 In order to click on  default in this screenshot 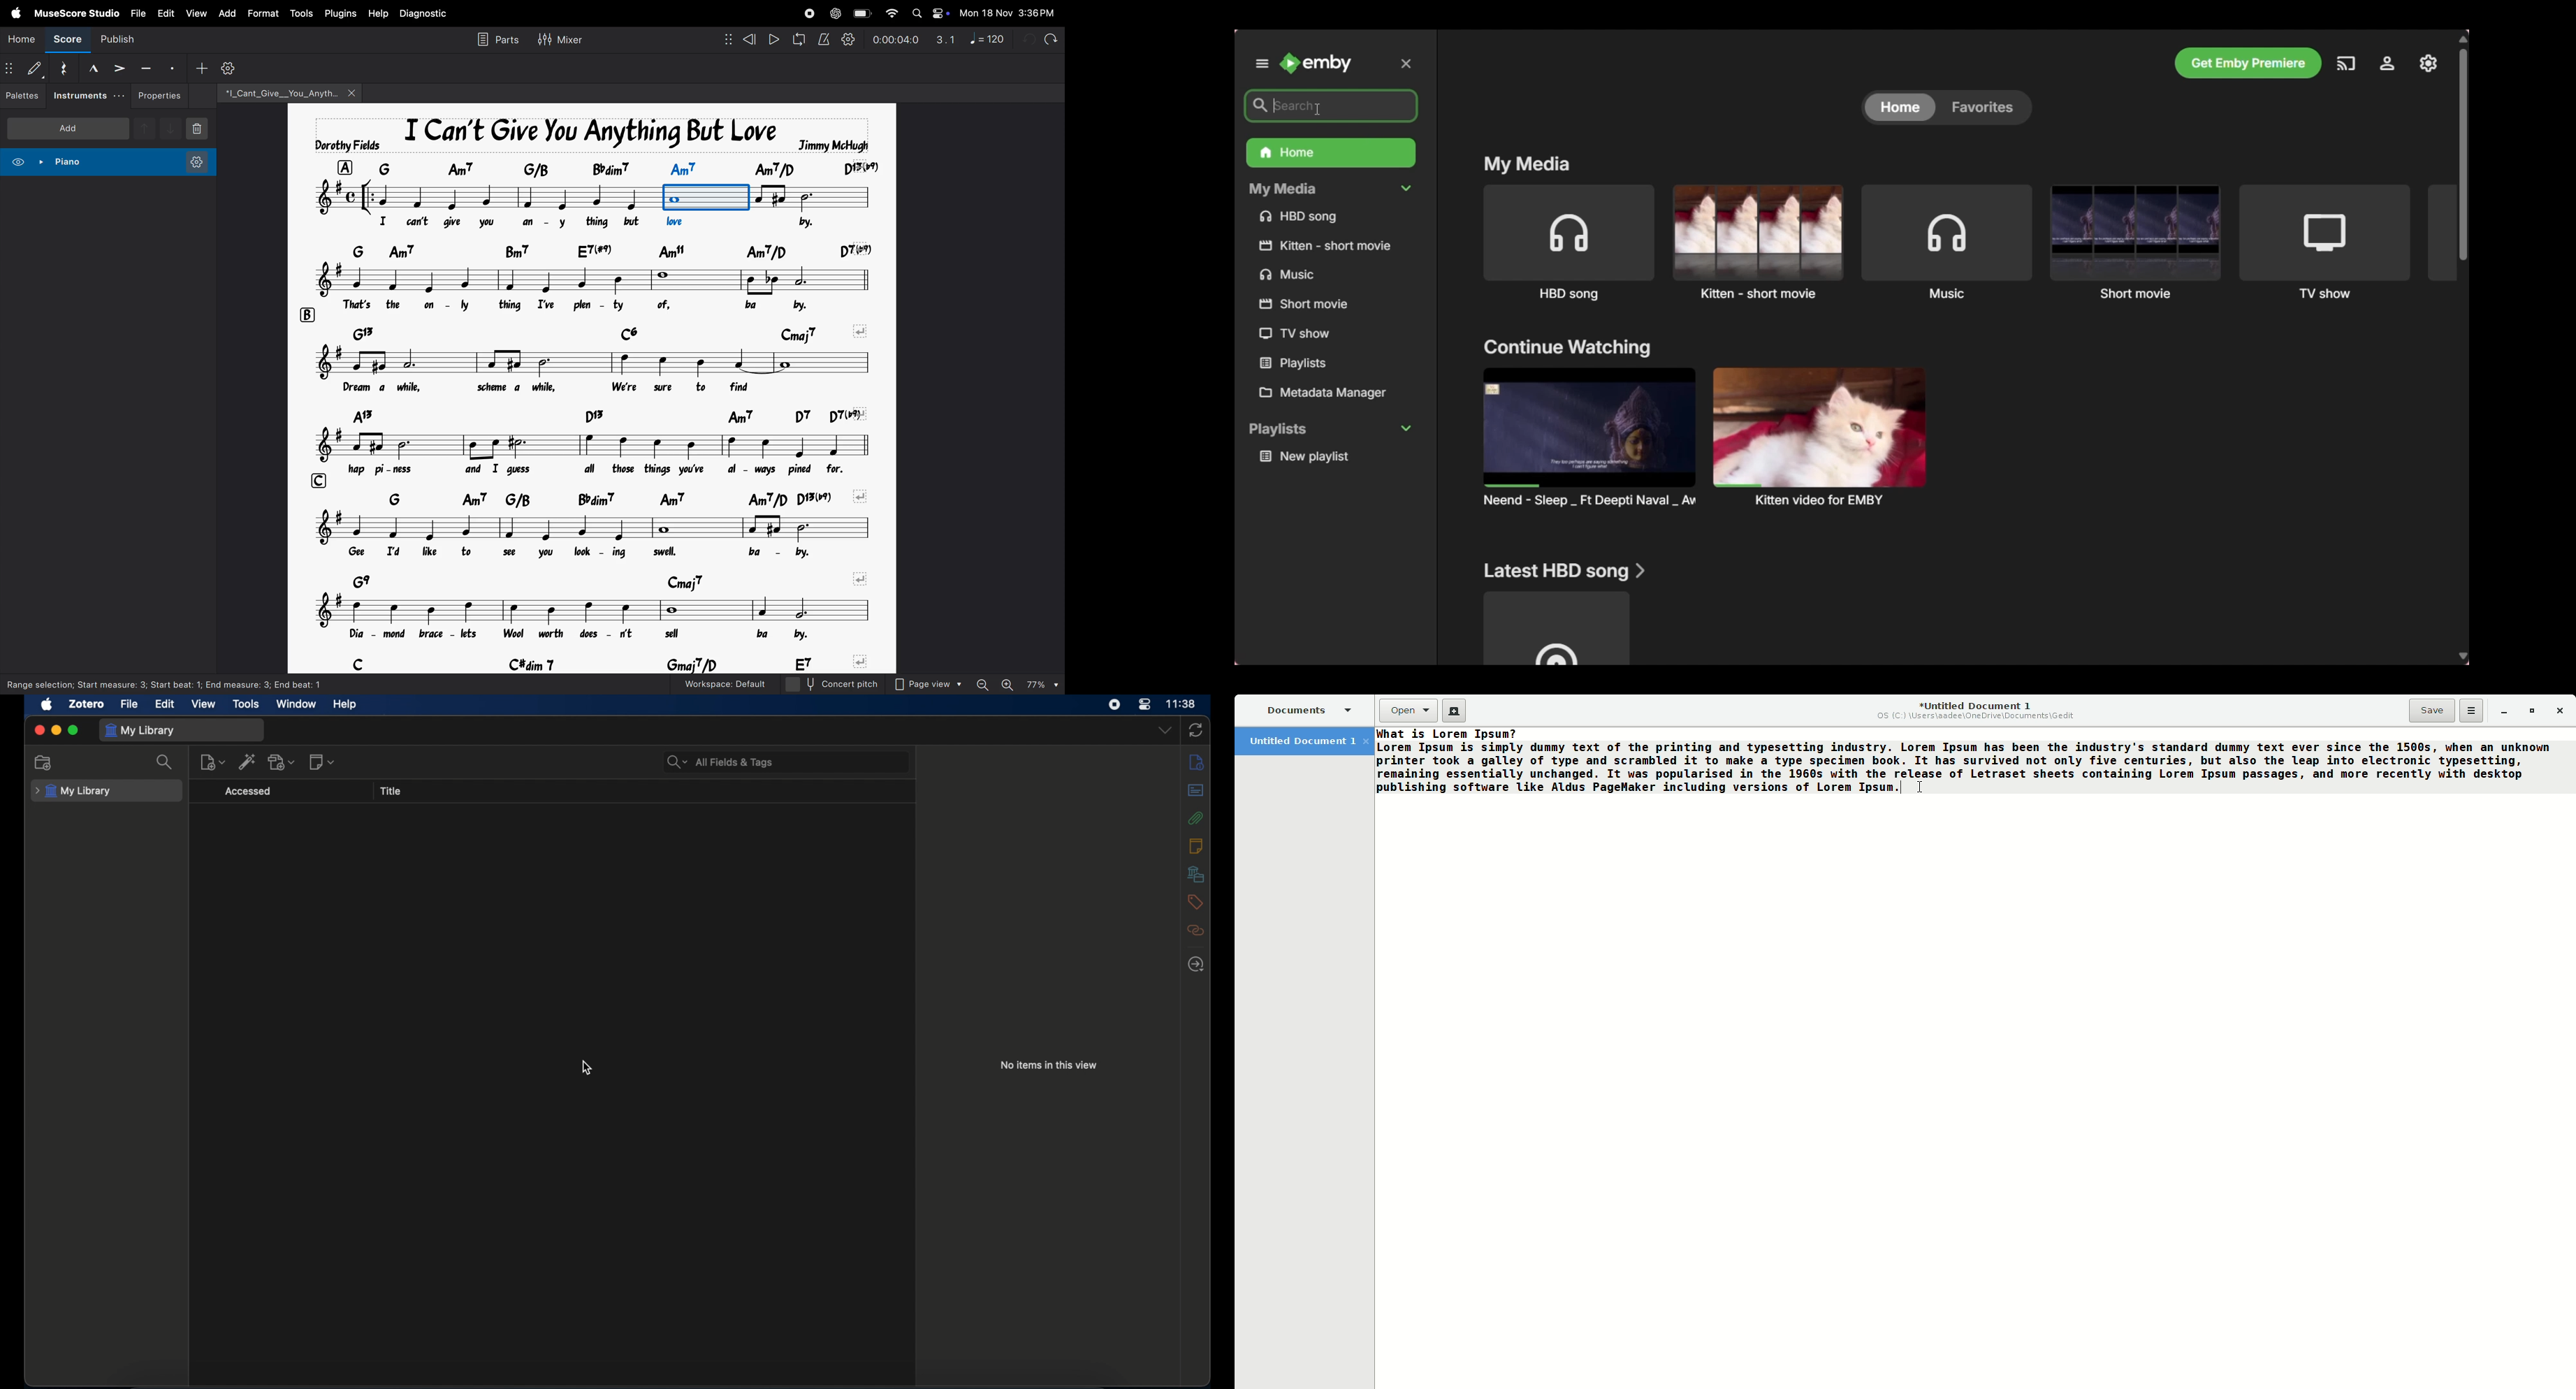, I will do `click(25, 68)`.